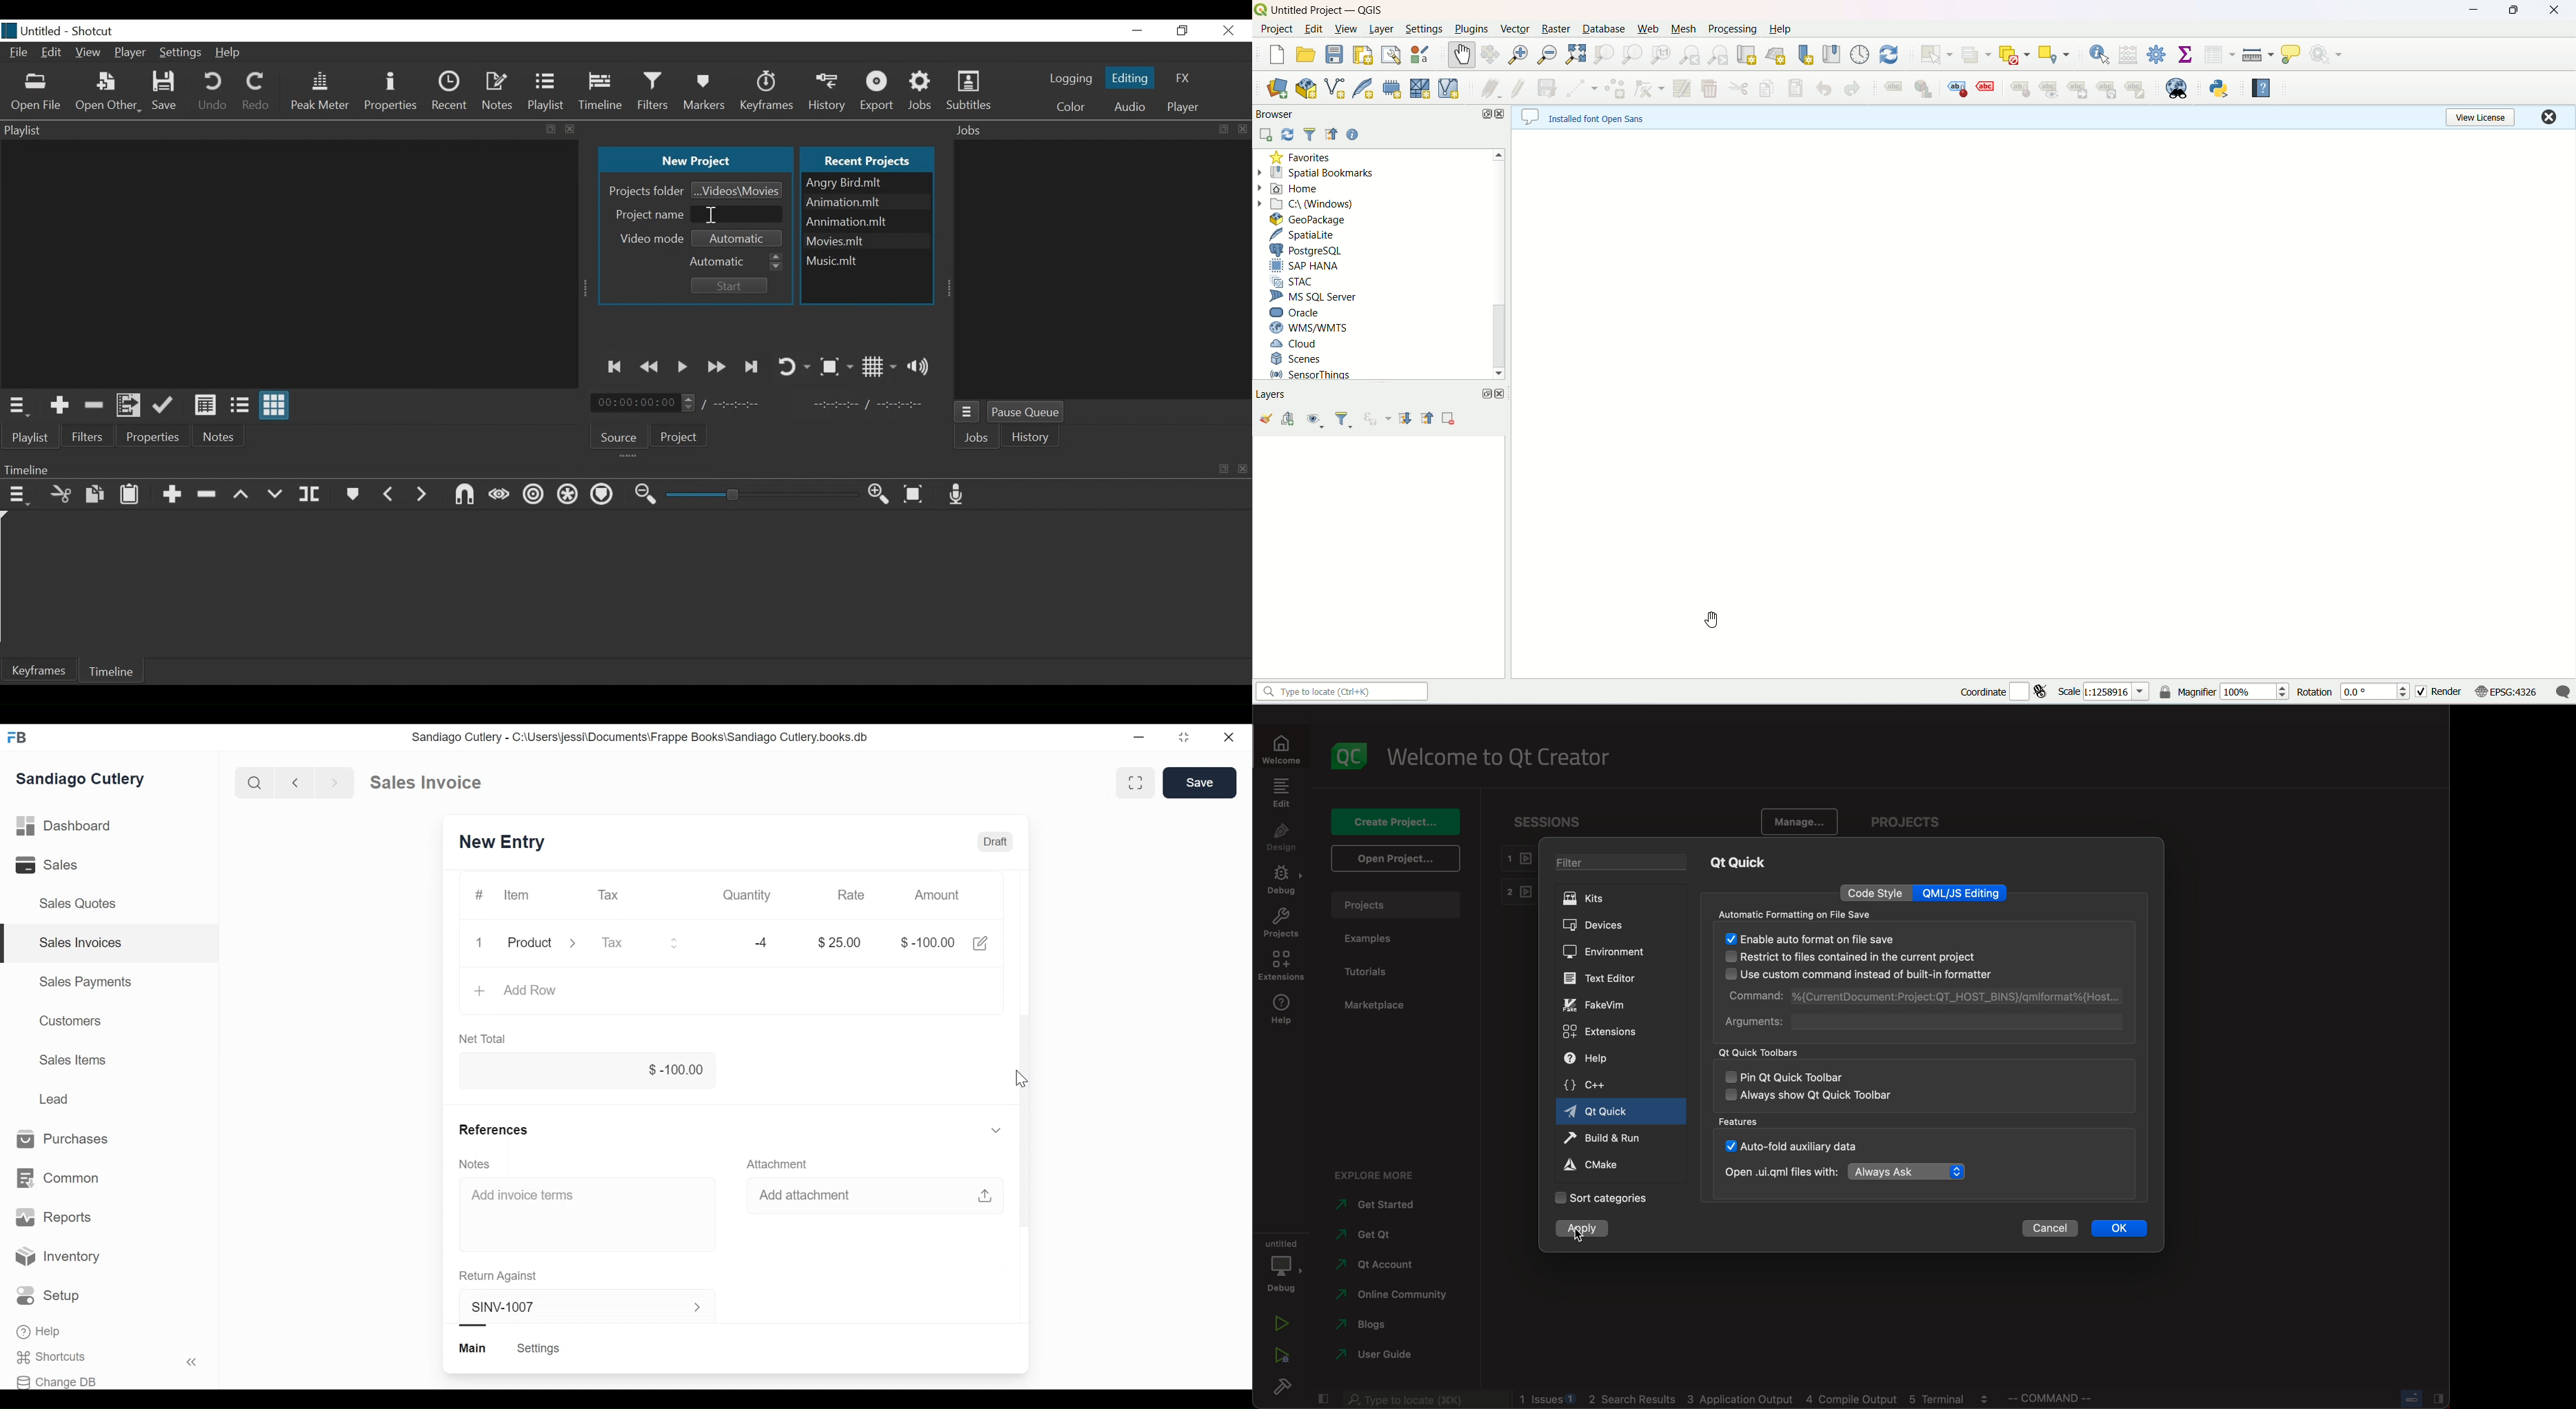  Describe the element at coordinates (115, 670) in the screenshot. I see `Timeline` at that location.